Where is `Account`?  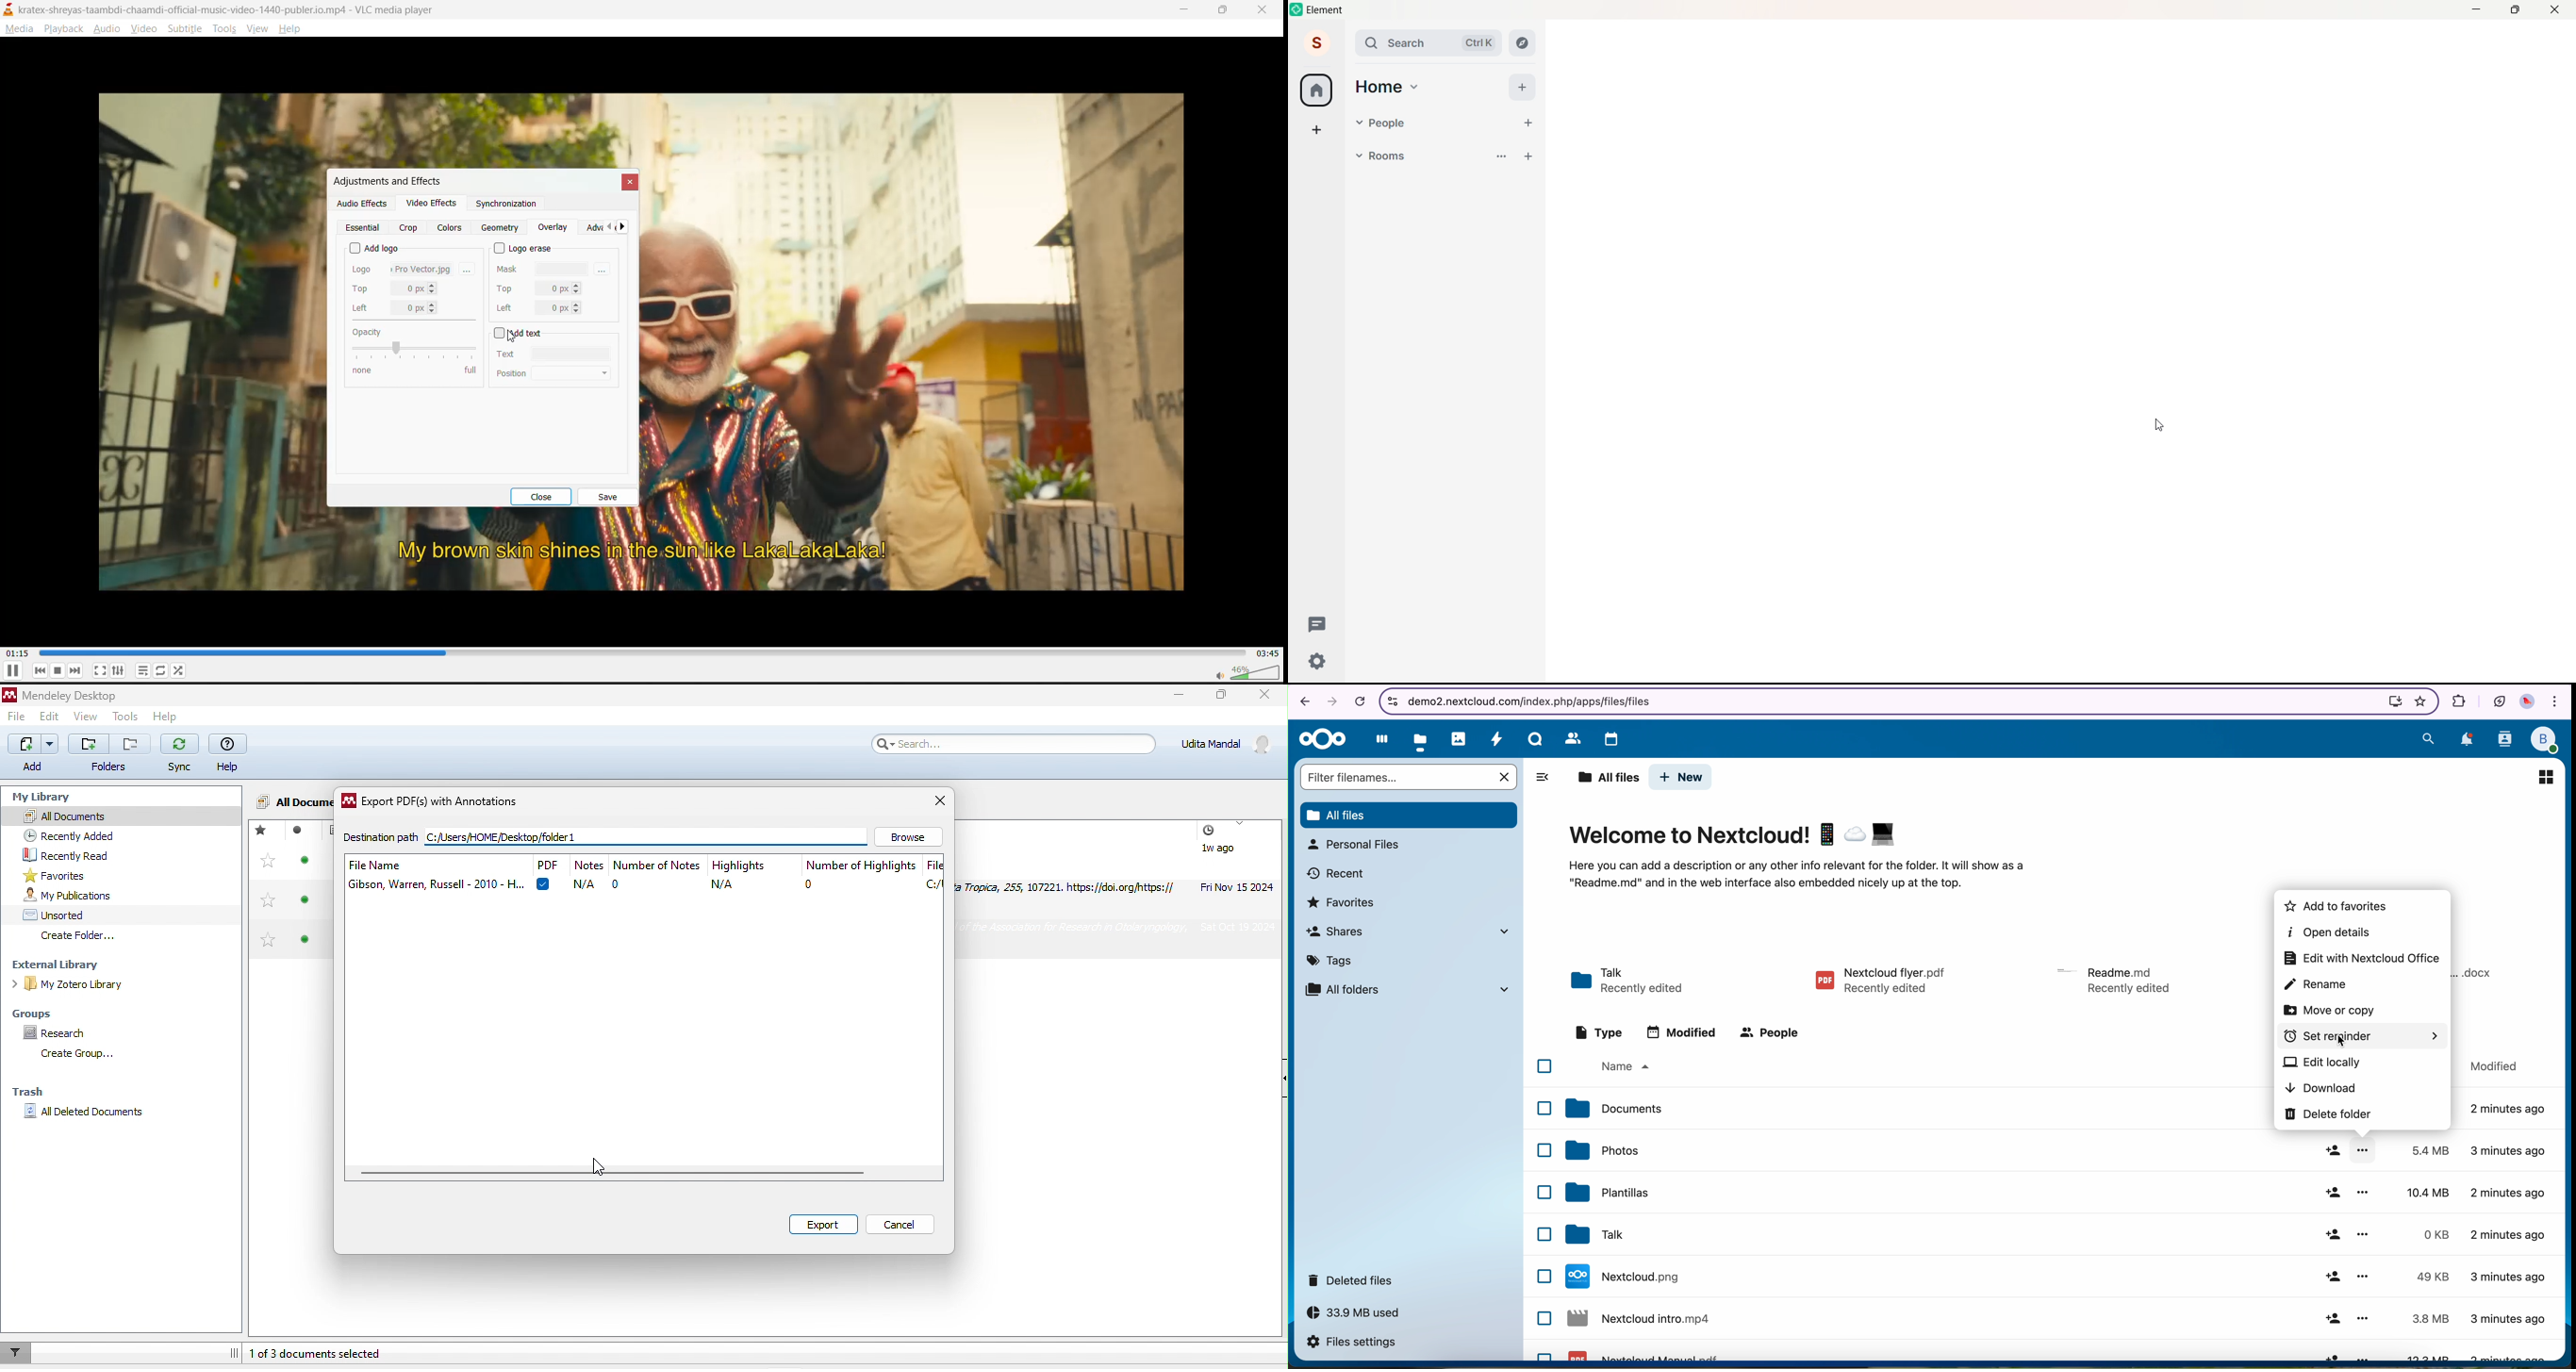 Account is located at coordinates (1316, 41).